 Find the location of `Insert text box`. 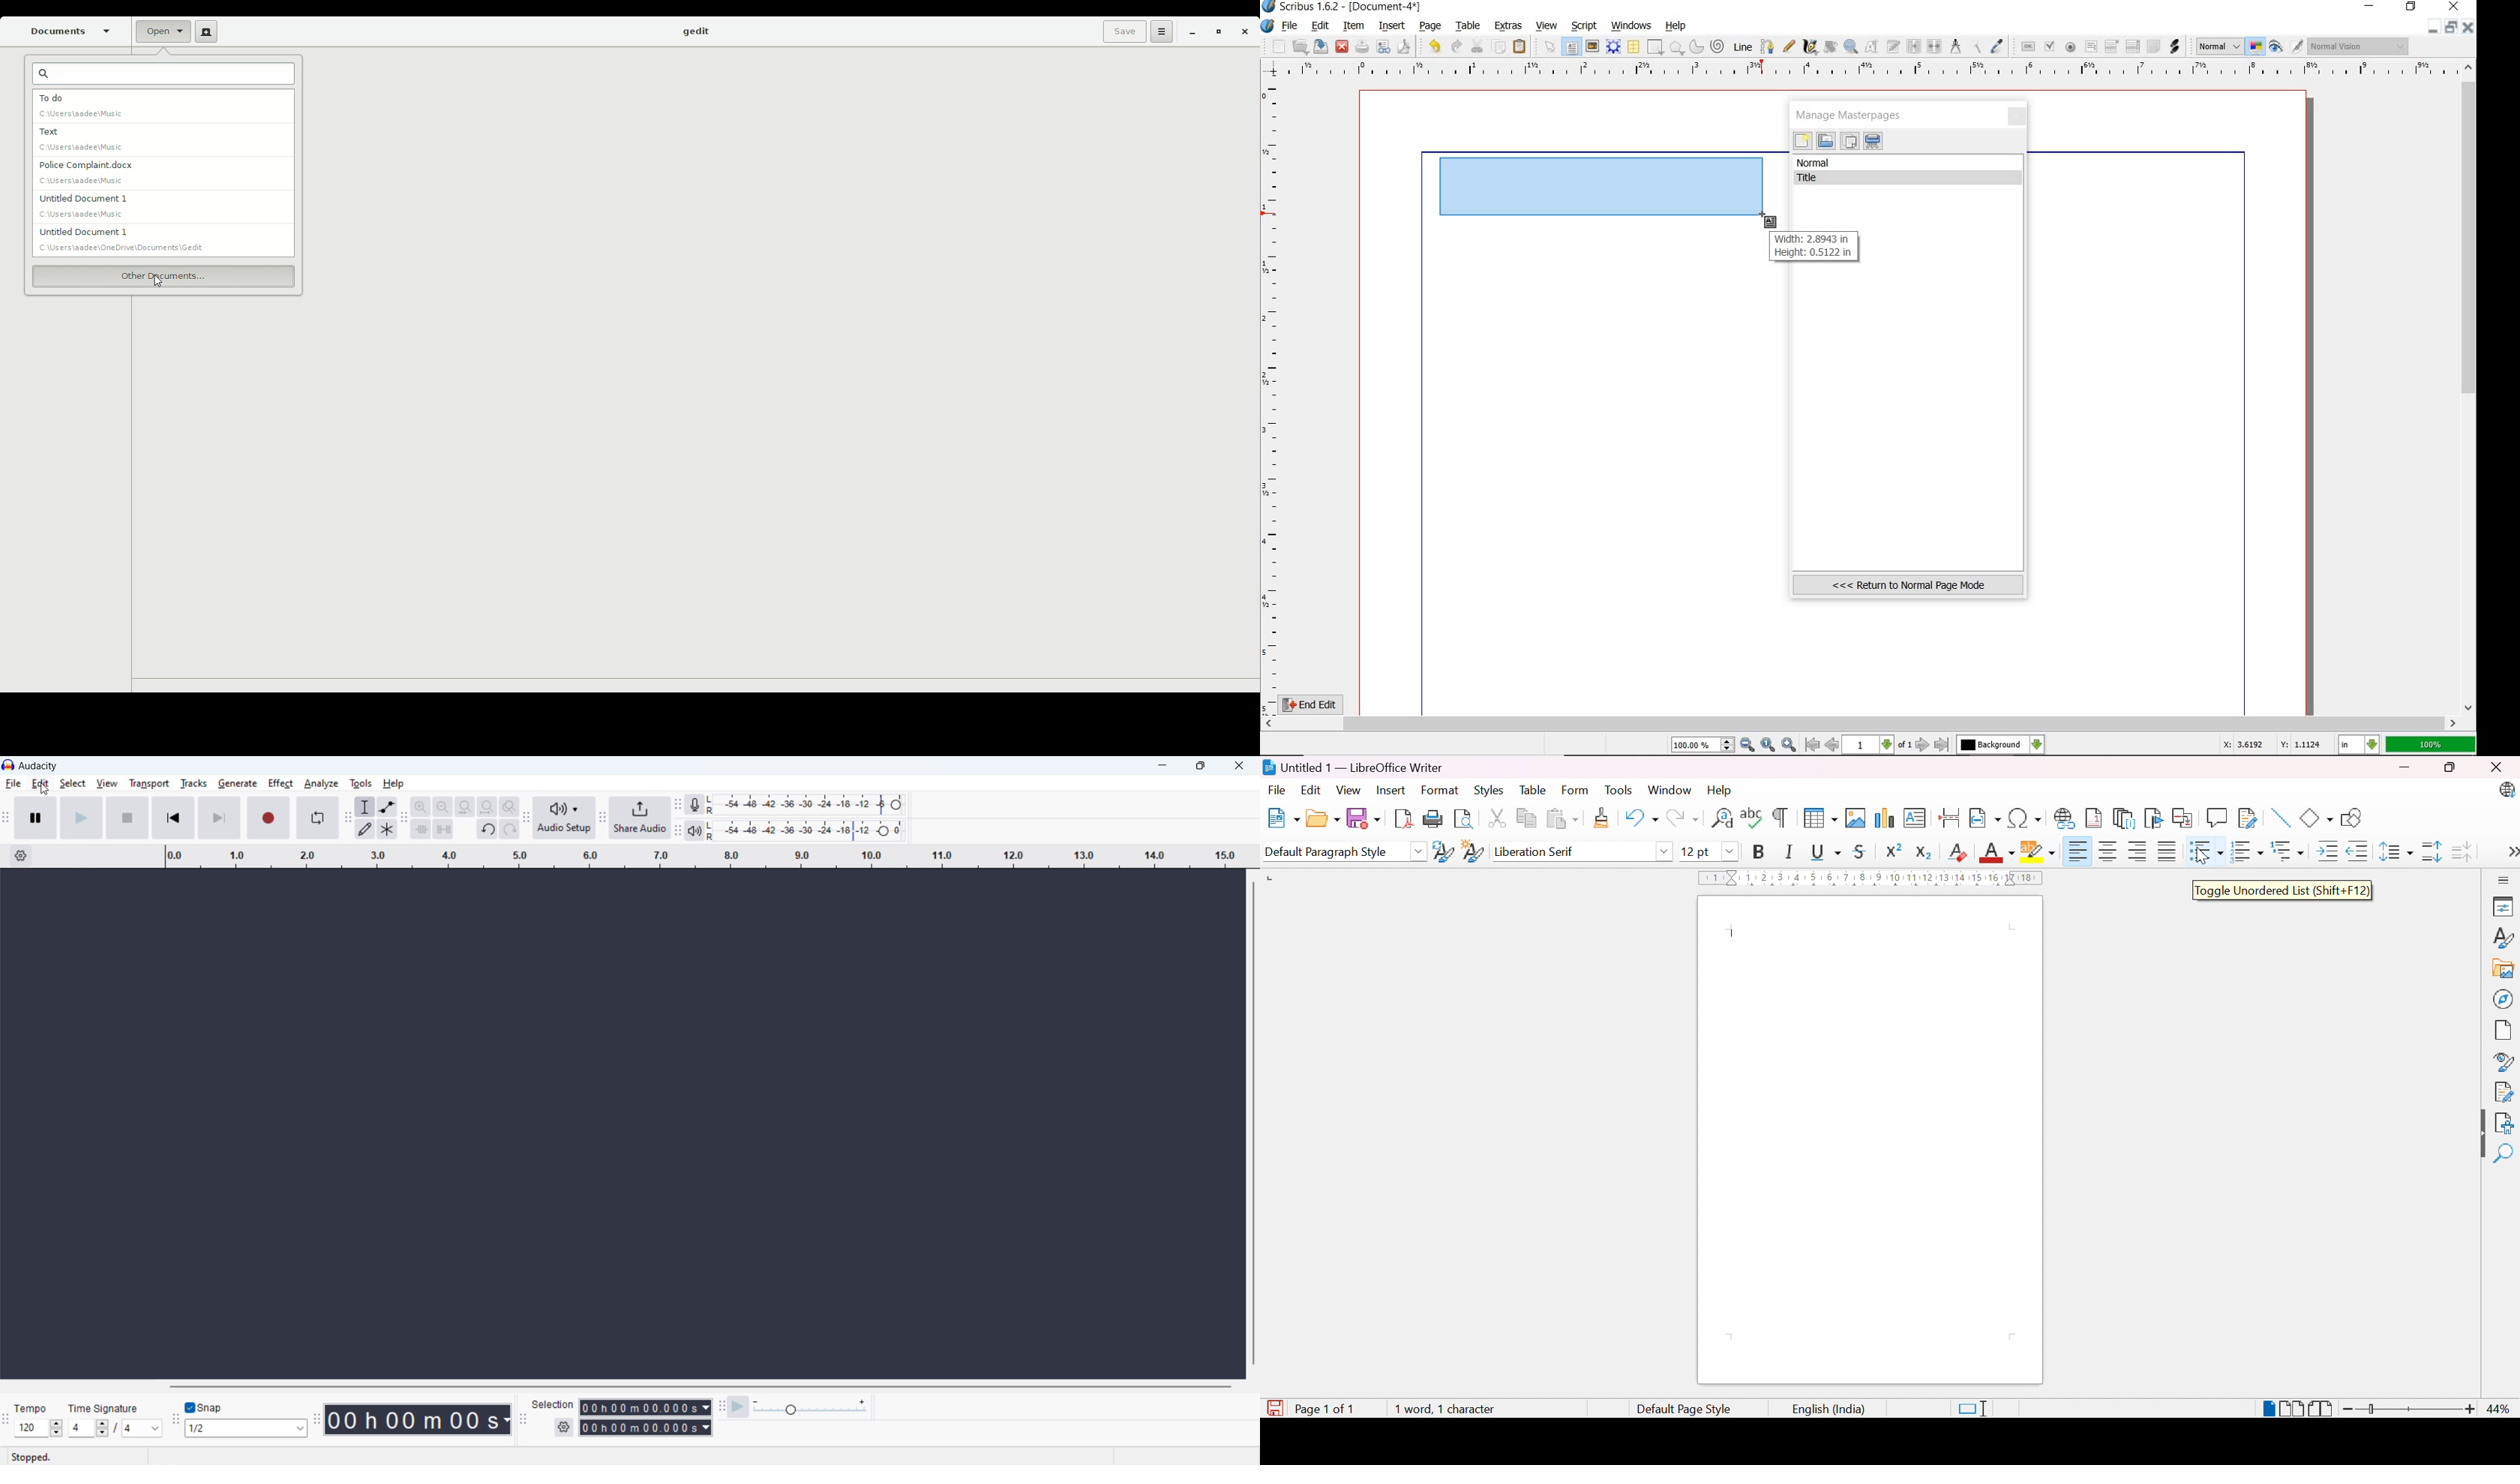

Insert text box is located at coordinates (1917, 818).